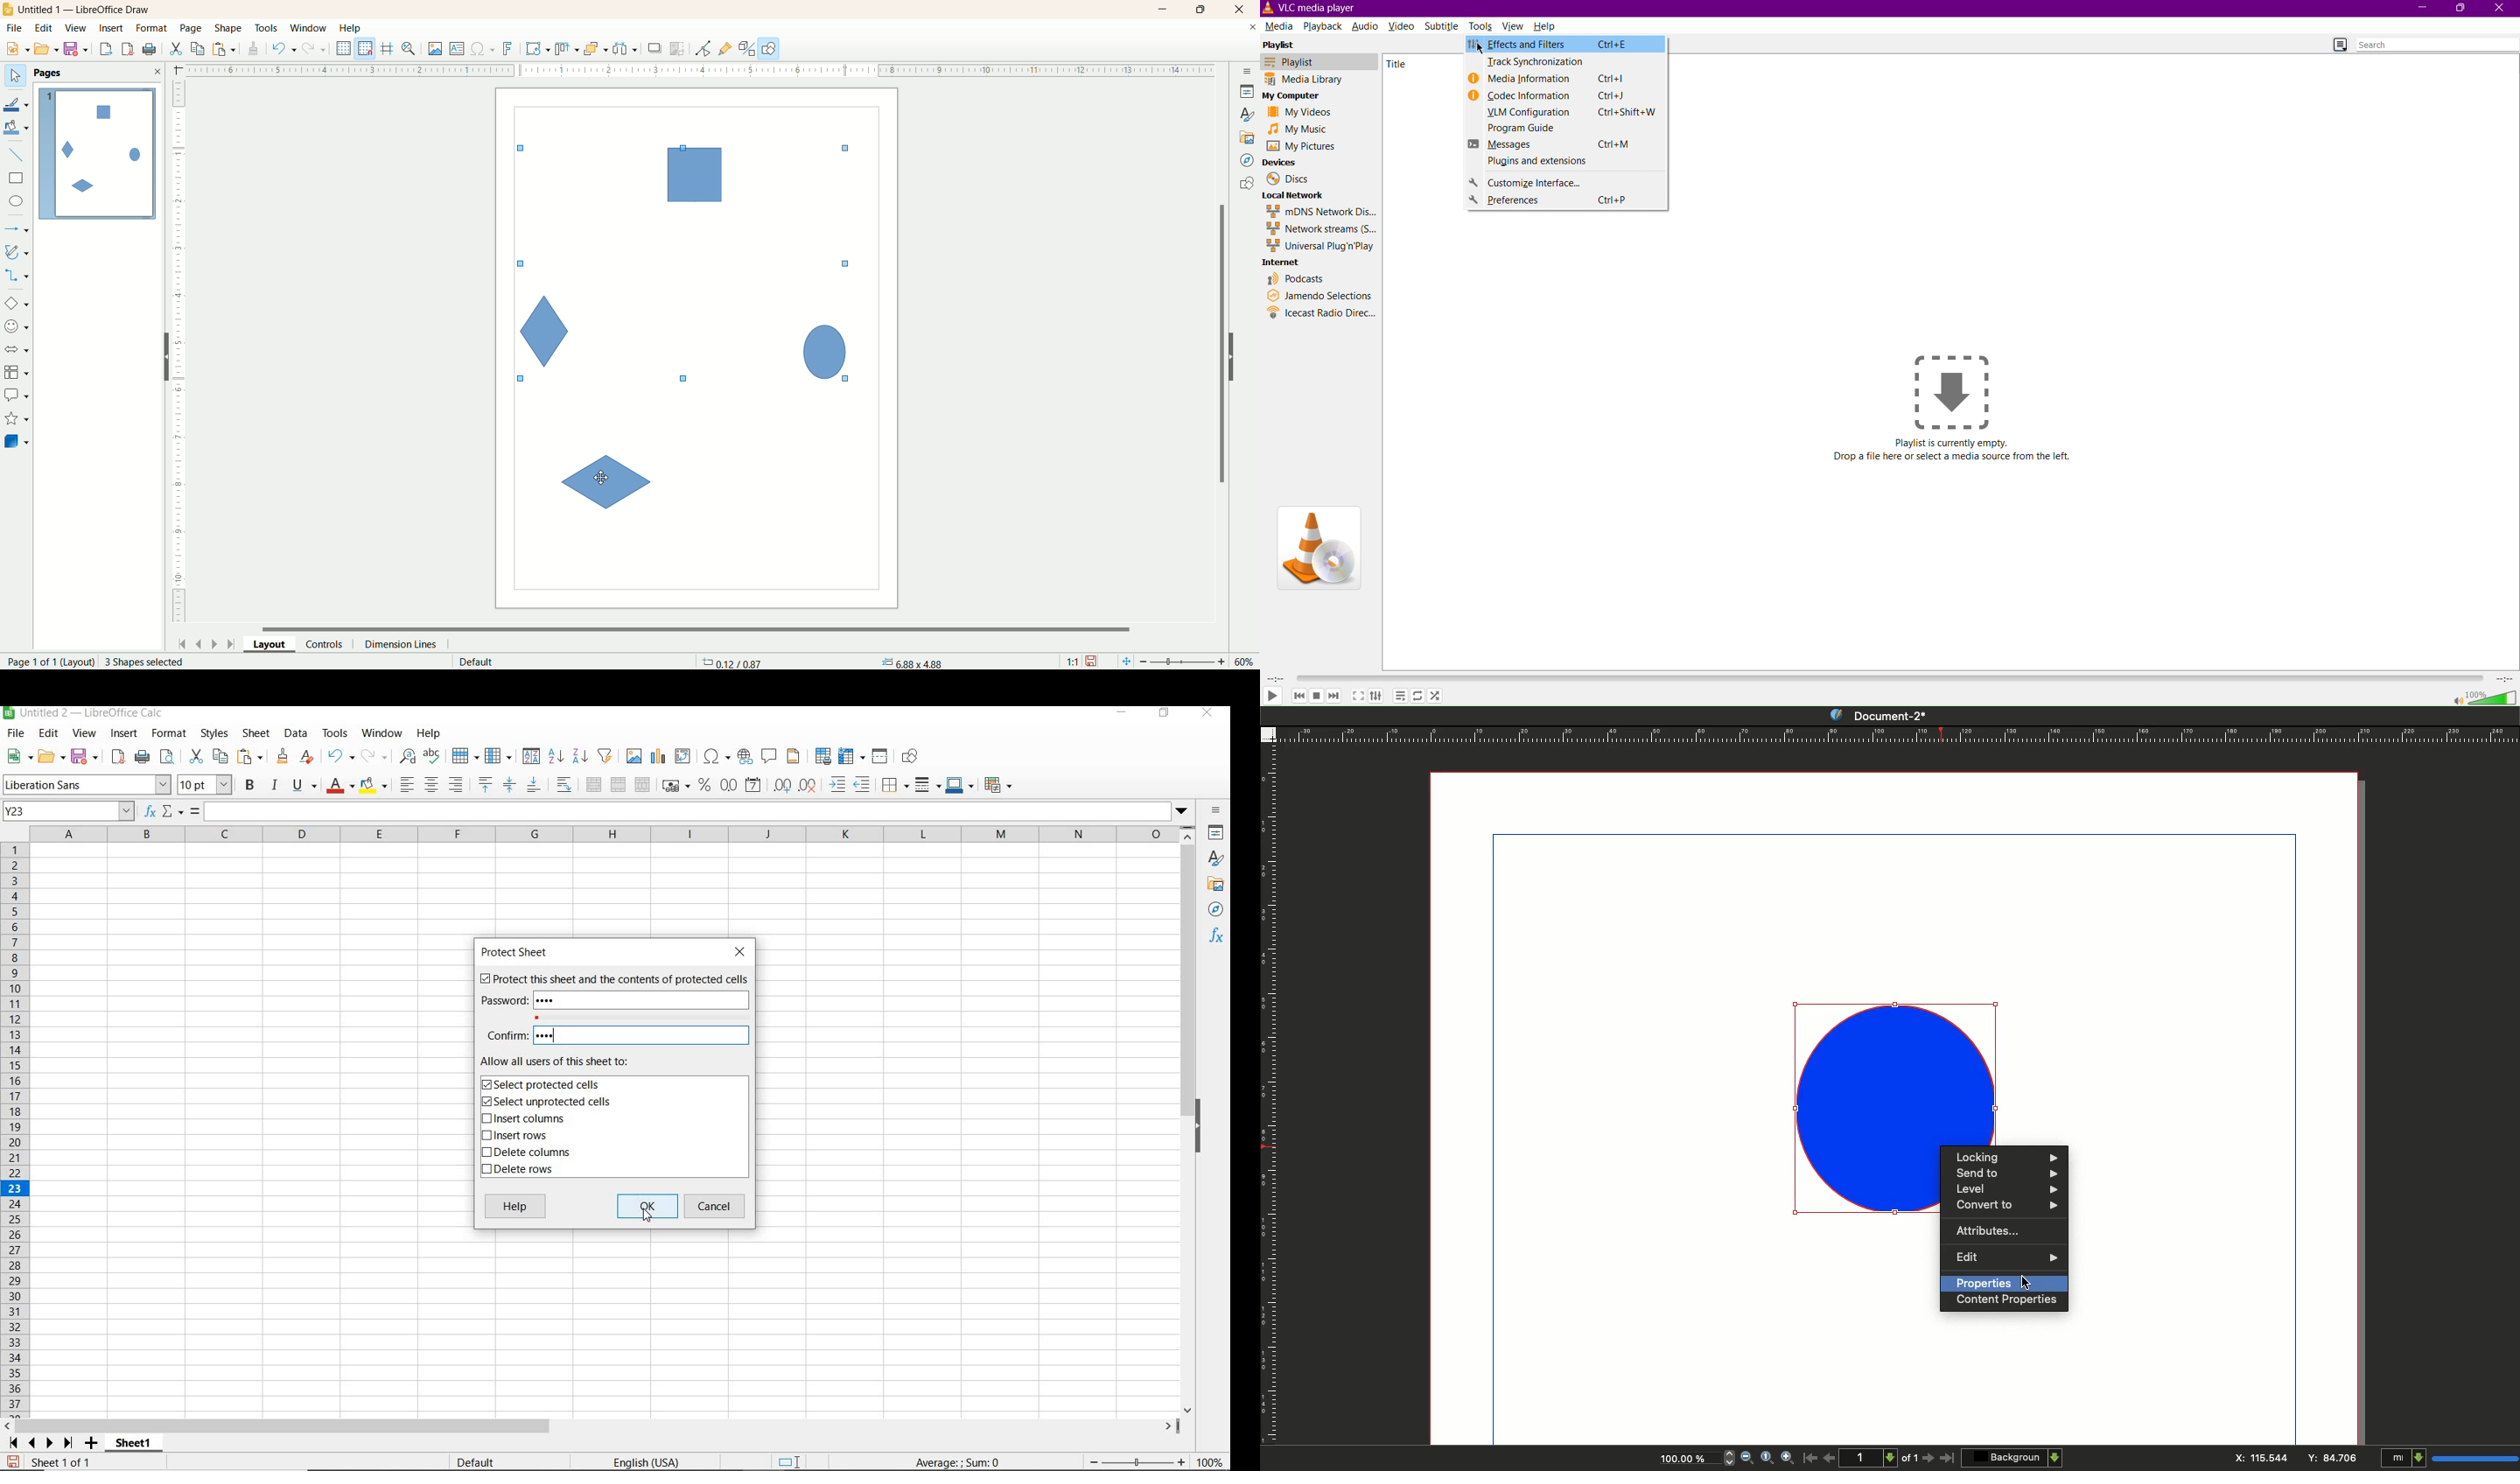  I want to click on Toggle Playlist view, so click(2338, 45).